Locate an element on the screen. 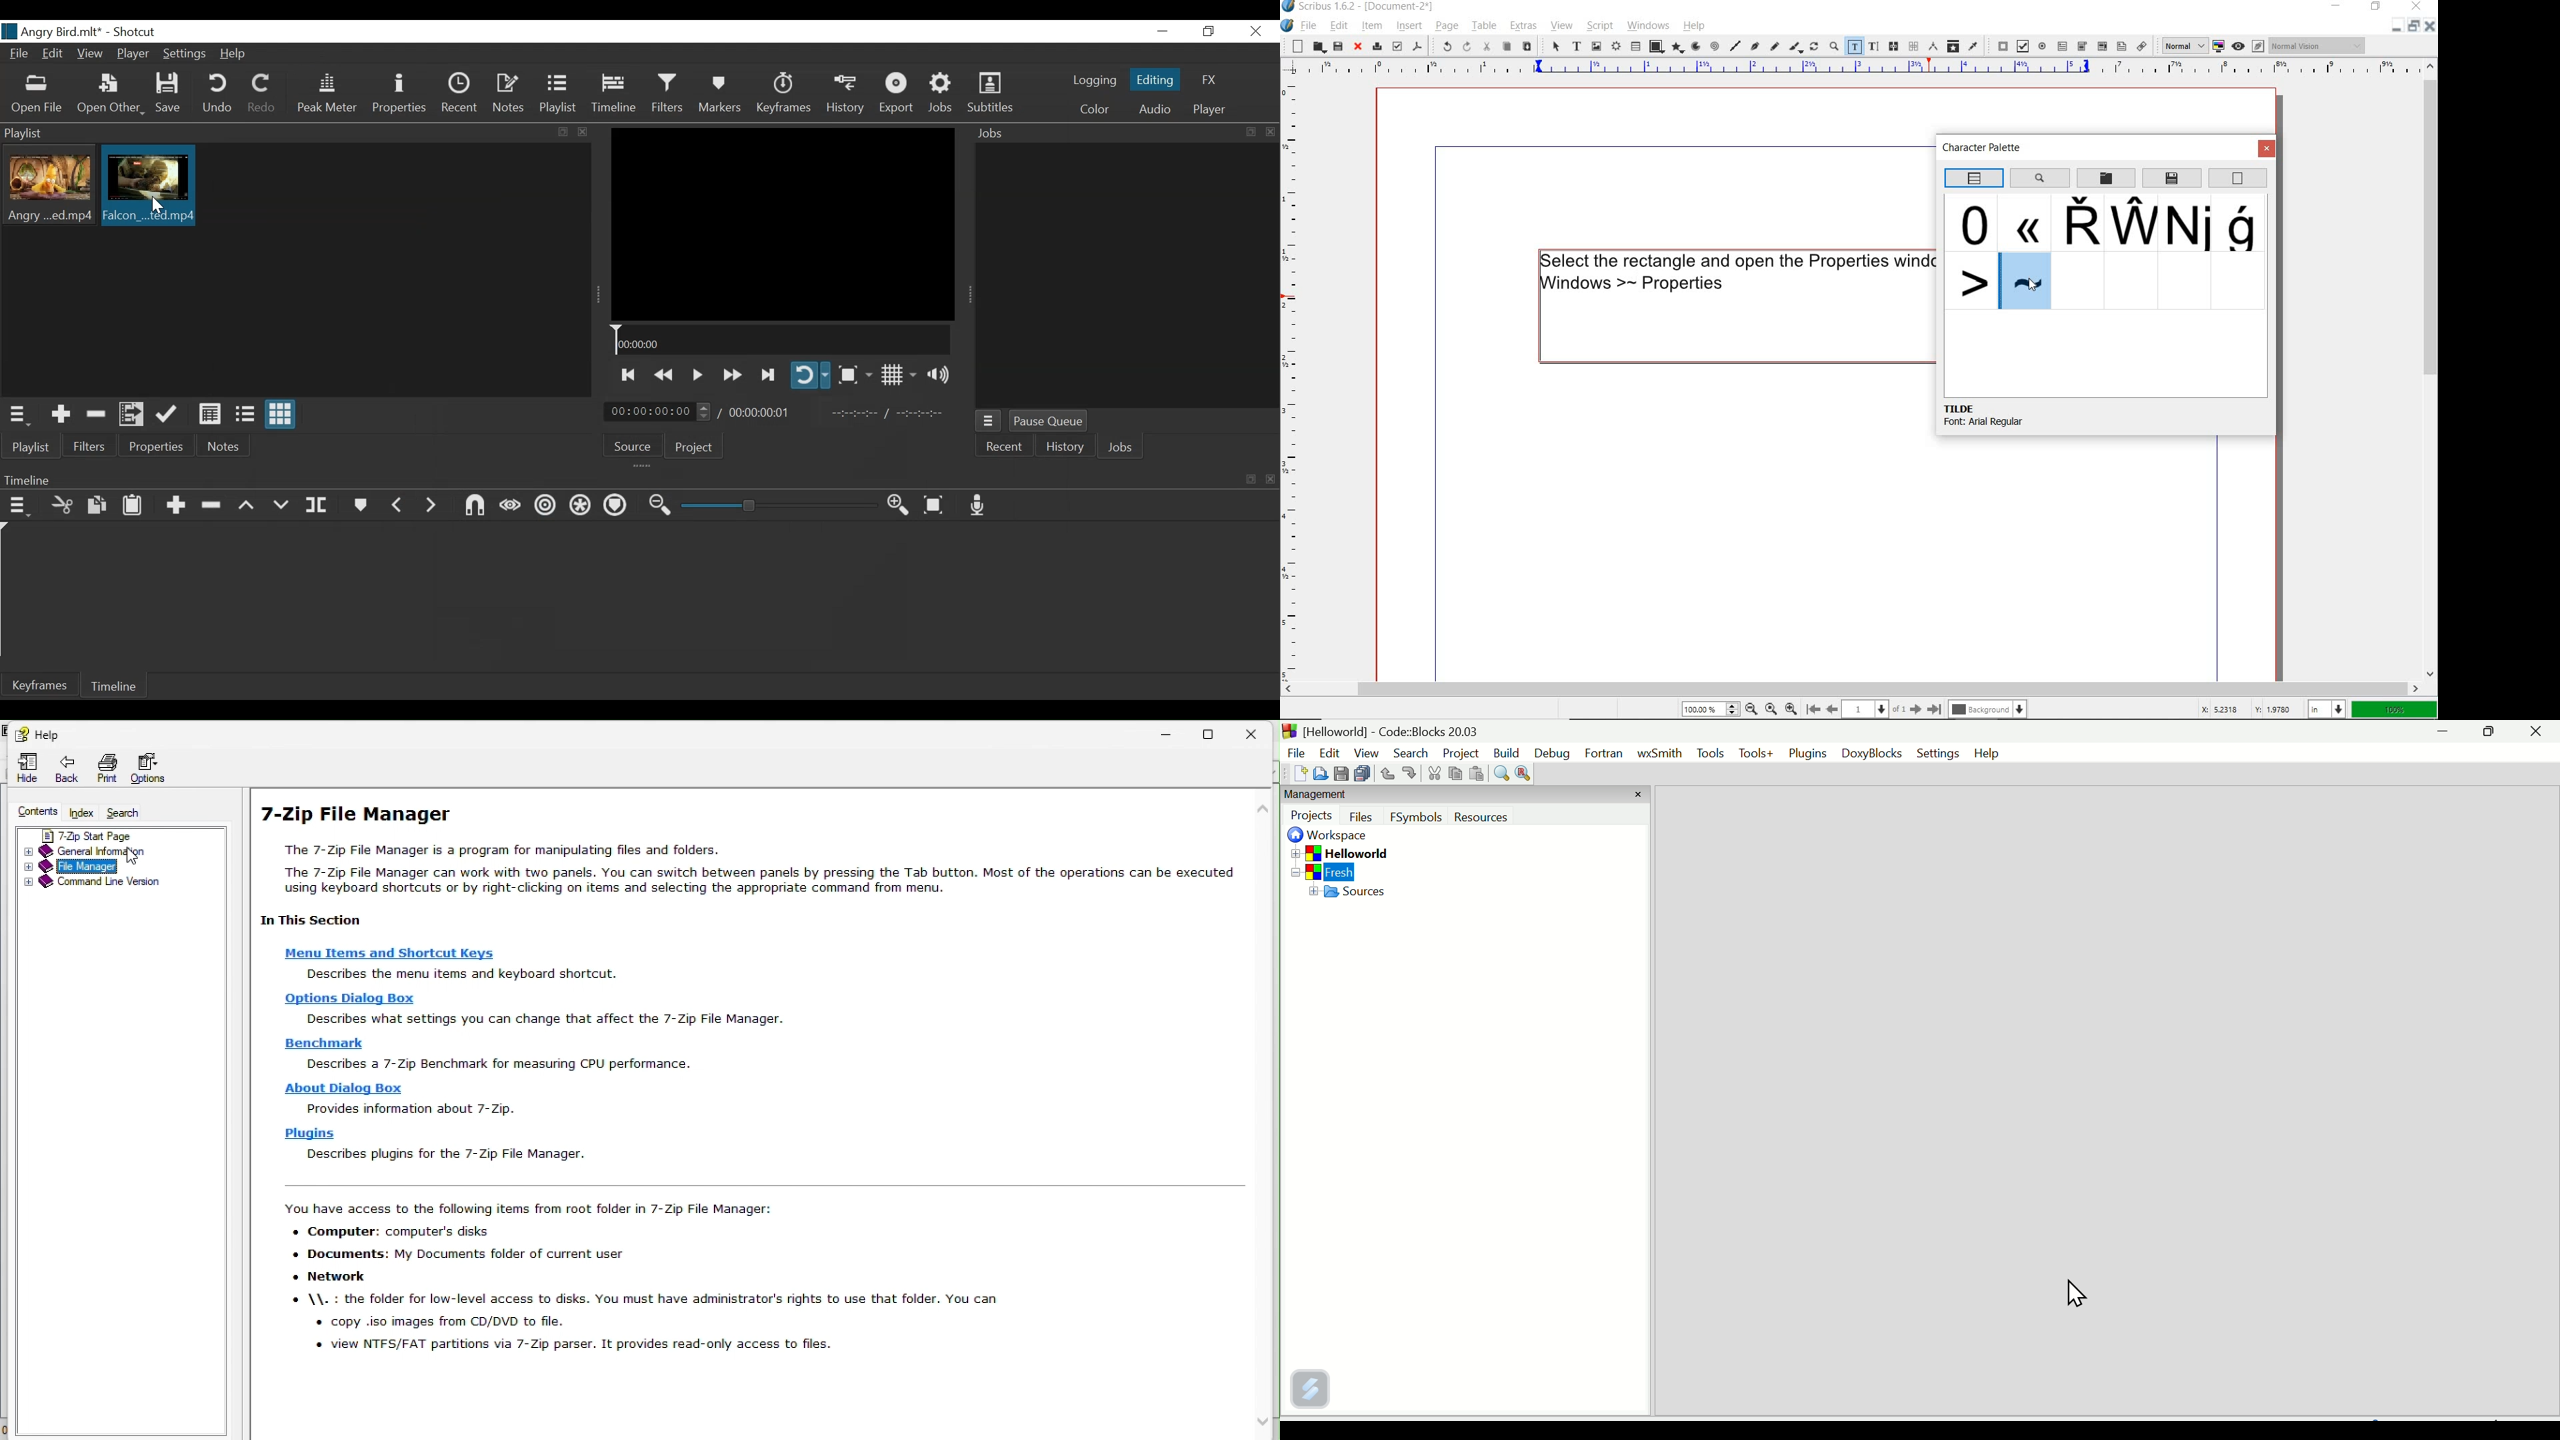 The image size is (2576, 1456). default zoom is located at coordinates (1770, 707).